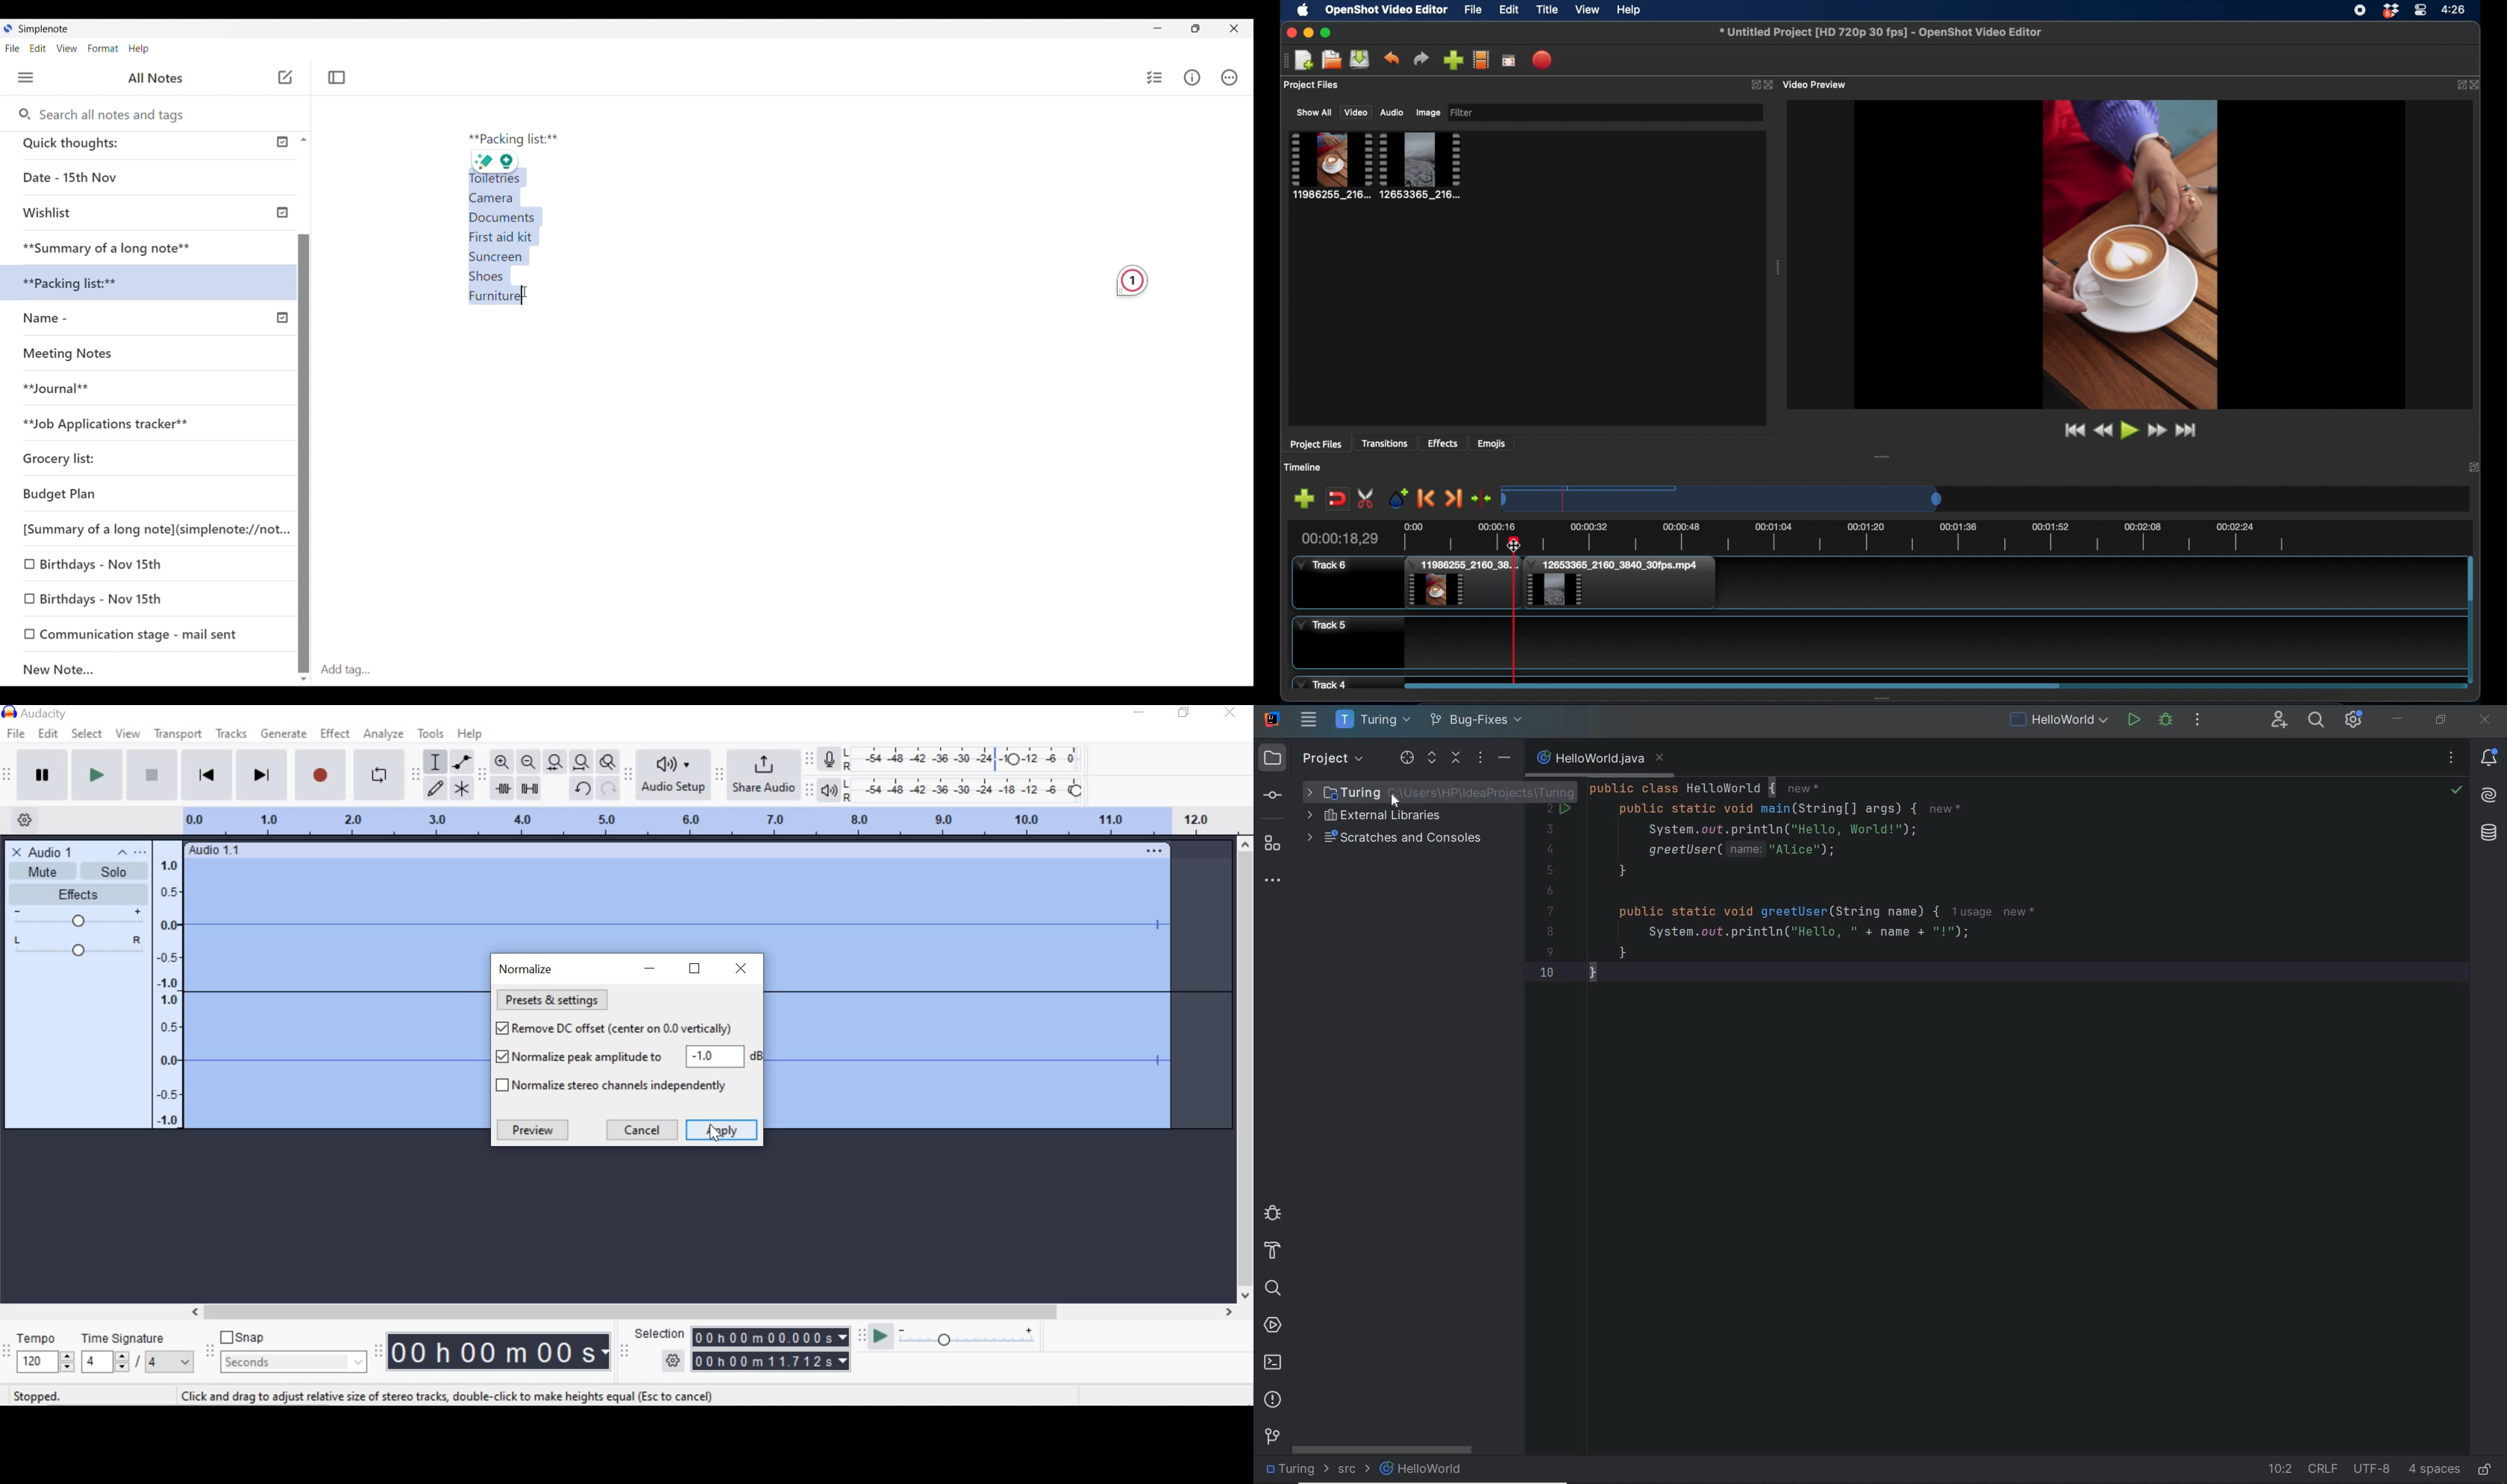 The height and width of the screenshot is (1484, 2520). I want to click on snap, so click(247, 1339).